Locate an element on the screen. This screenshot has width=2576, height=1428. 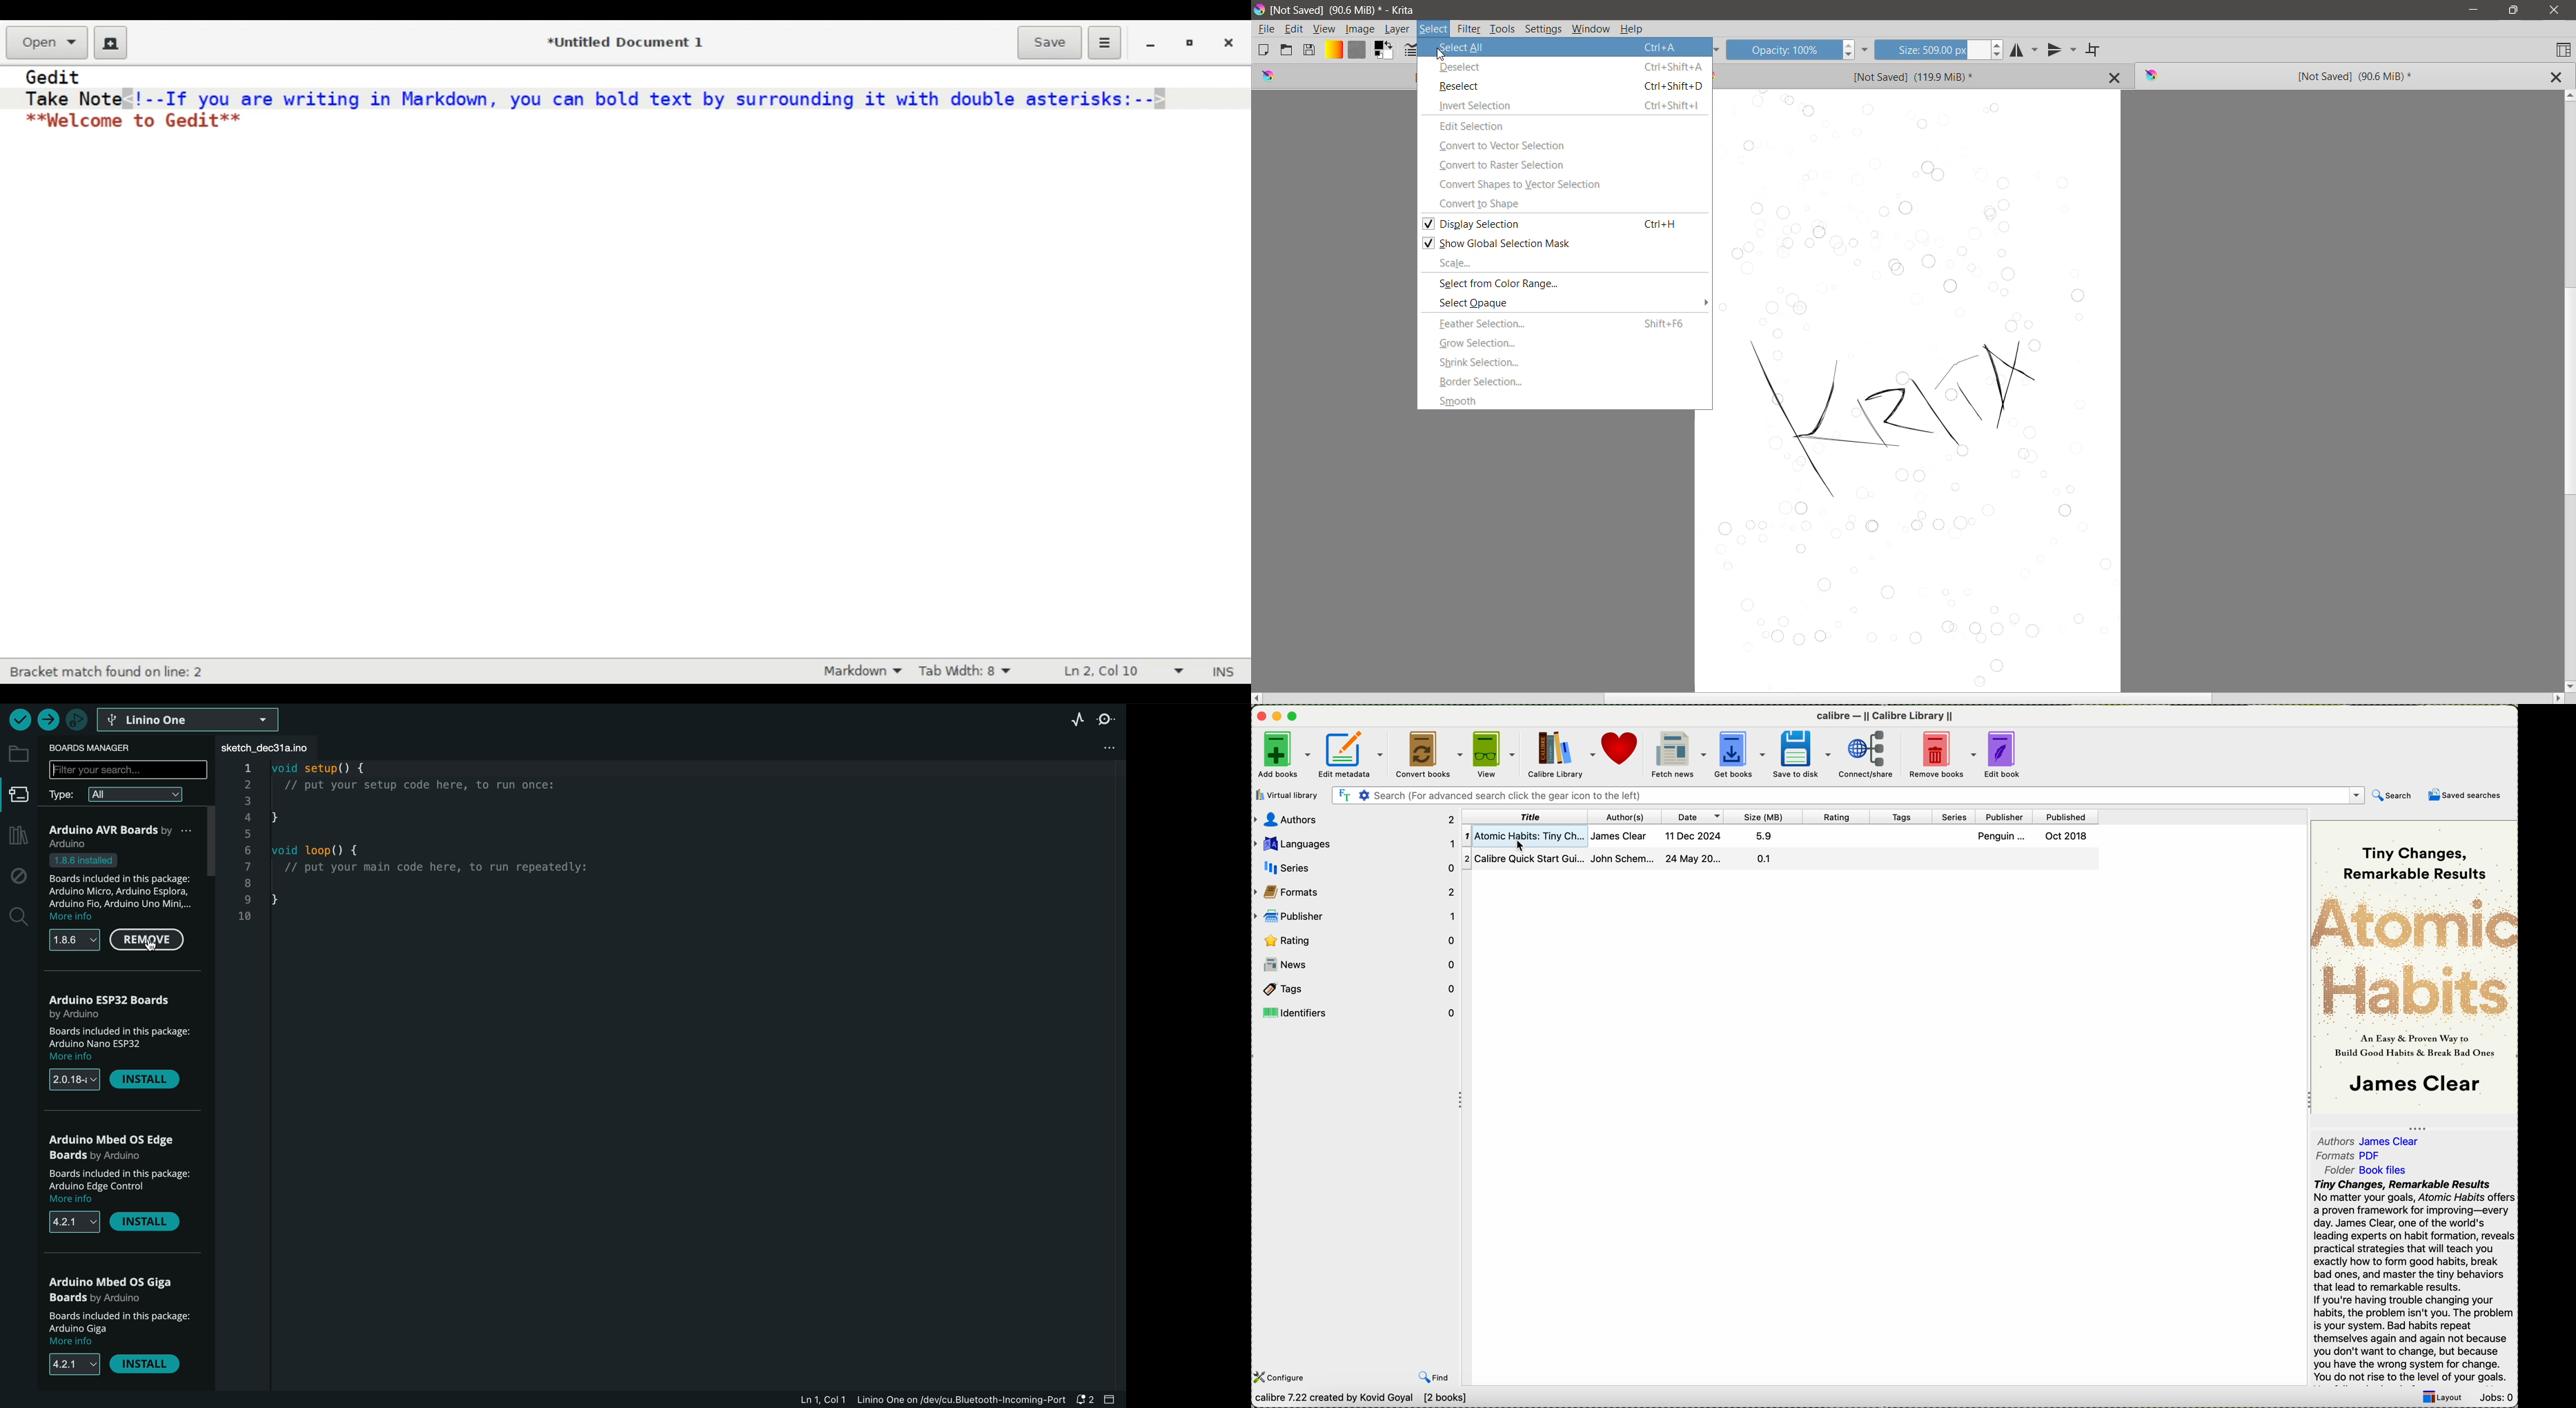
Fie Title, Size - Application Name is located at coordinates (1346, 10).